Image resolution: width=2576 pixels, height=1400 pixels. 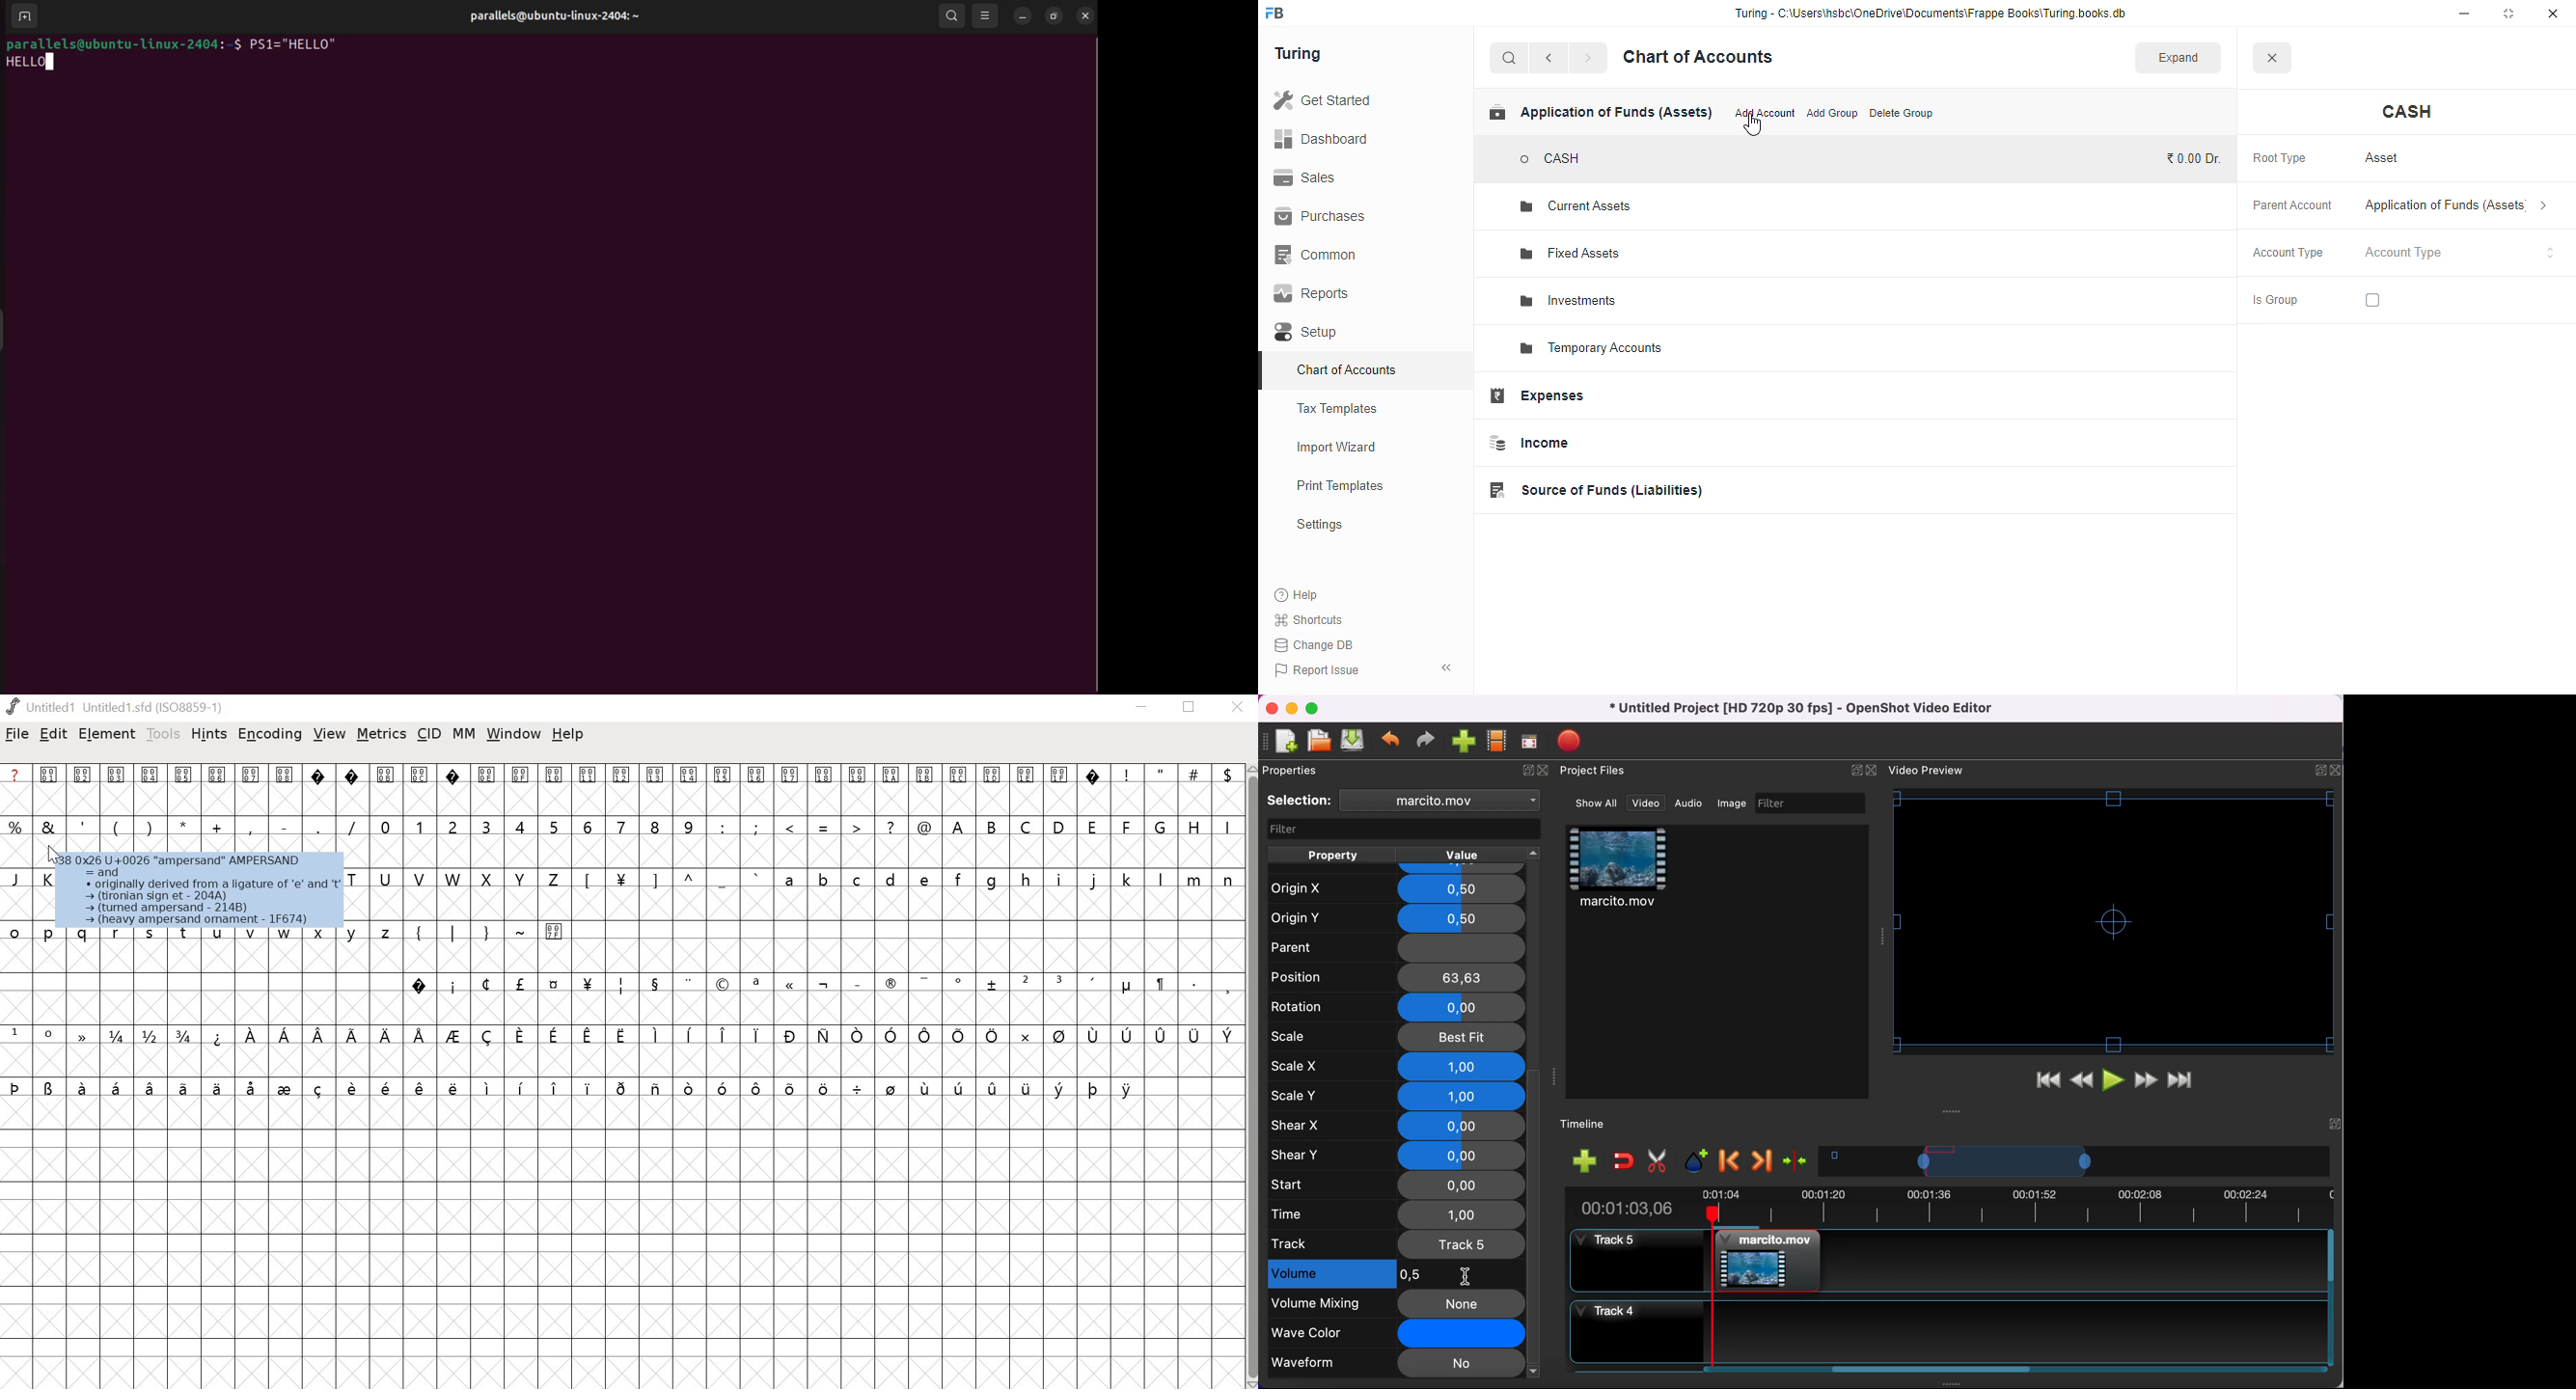 What do you see at coordinates (455, 932) in the screenshot?
I see `|` at bounding box center [455, 932].